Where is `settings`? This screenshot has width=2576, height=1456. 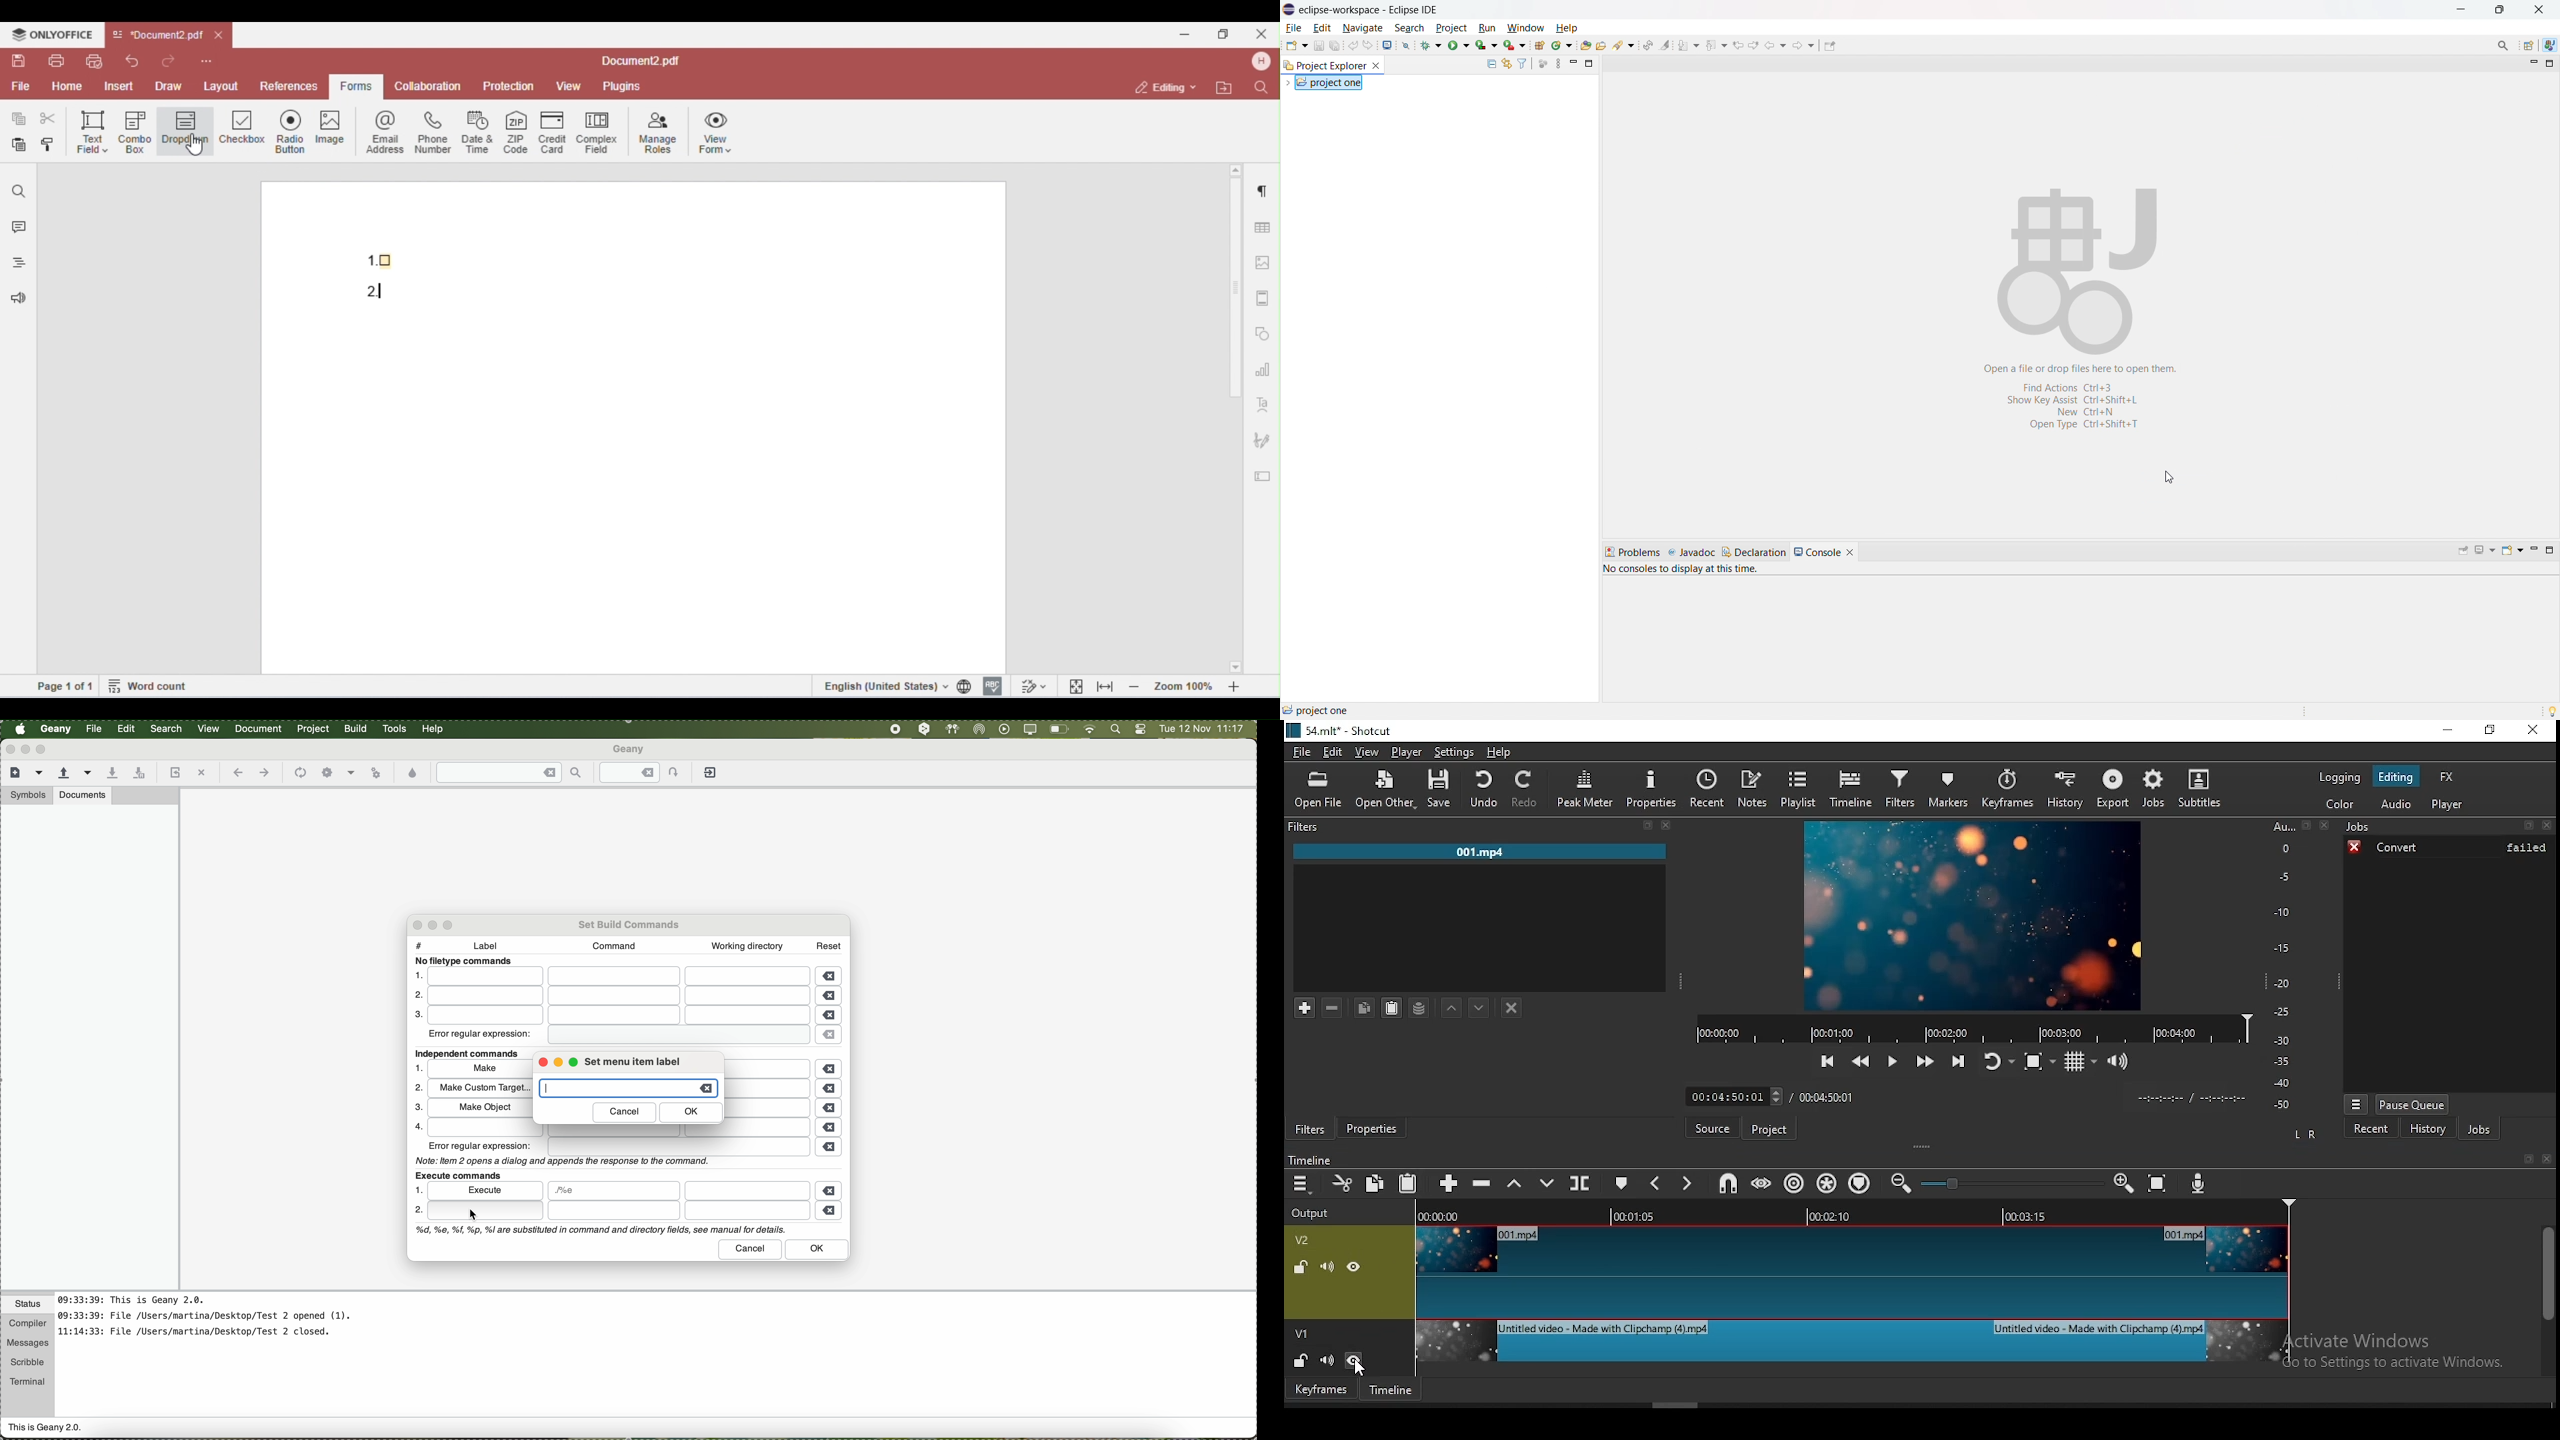
settings is located at coordinates (1455, 752).